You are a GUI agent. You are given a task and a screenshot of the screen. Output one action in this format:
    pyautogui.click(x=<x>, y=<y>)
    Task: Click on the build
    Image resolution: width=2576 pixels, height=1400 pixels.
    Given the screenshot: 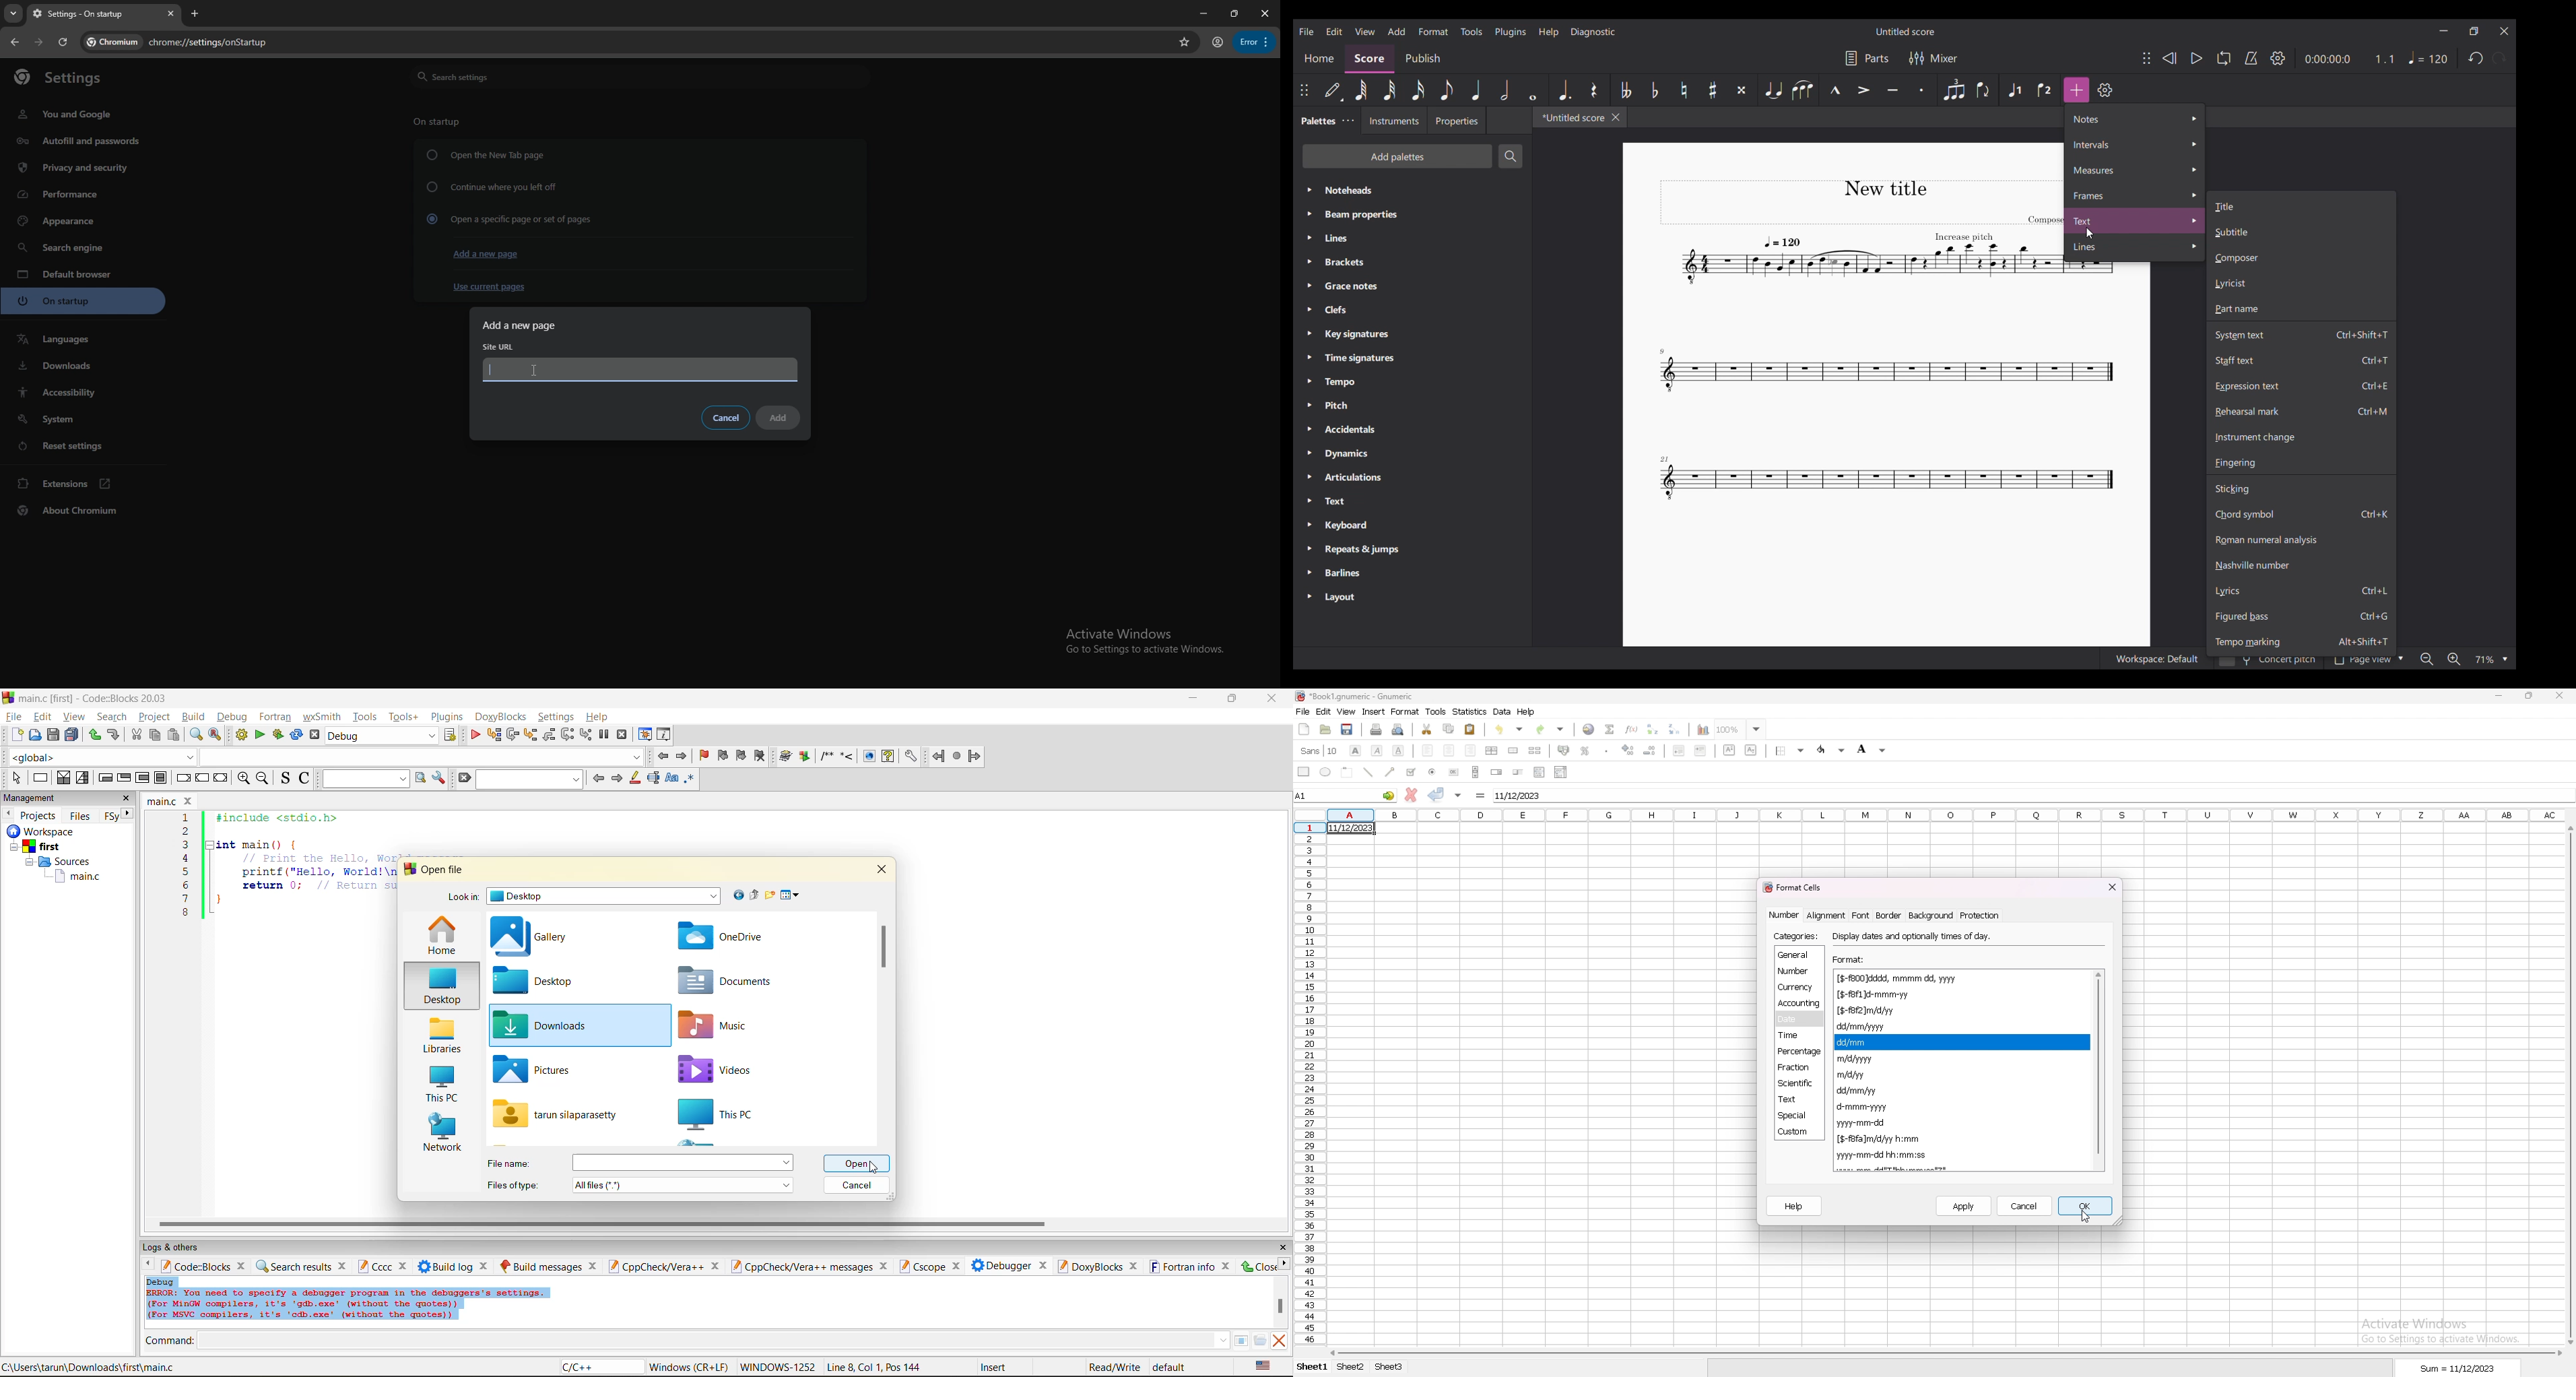 What is the action you would take?
    pyautogui.click(x=193, y=716)
    